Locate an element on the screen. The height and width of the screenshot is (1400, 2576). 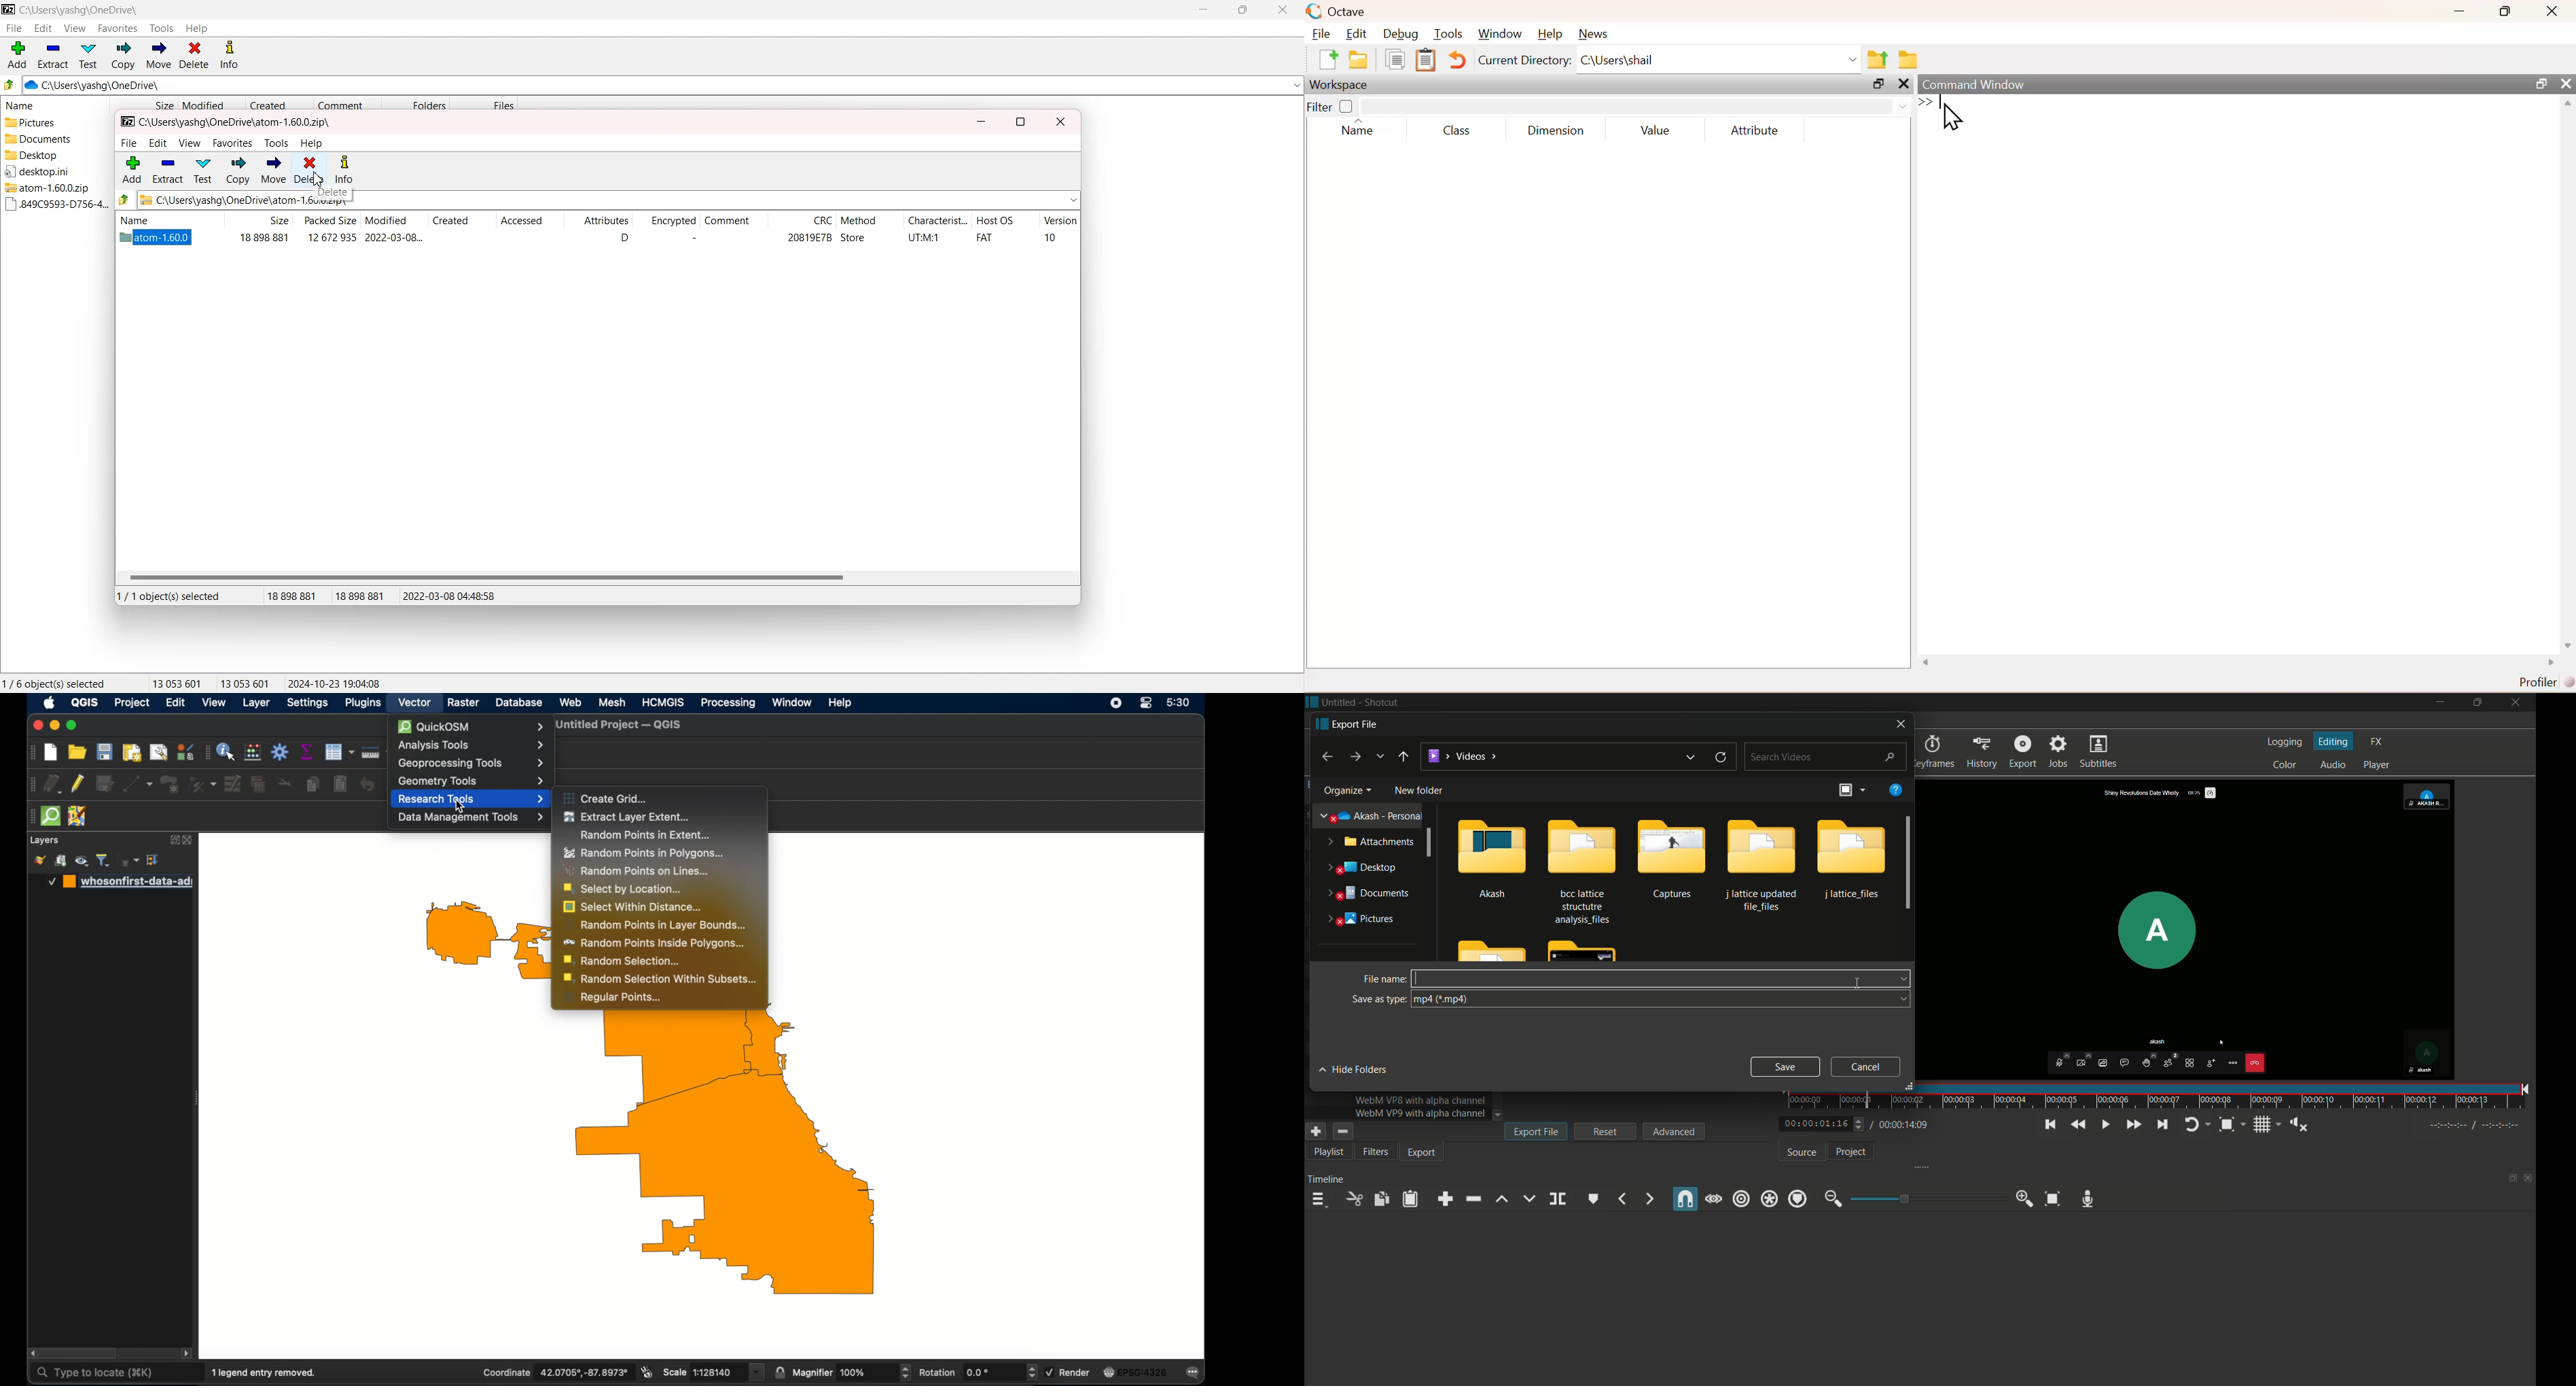
Add is located at coordinates (18, 55).